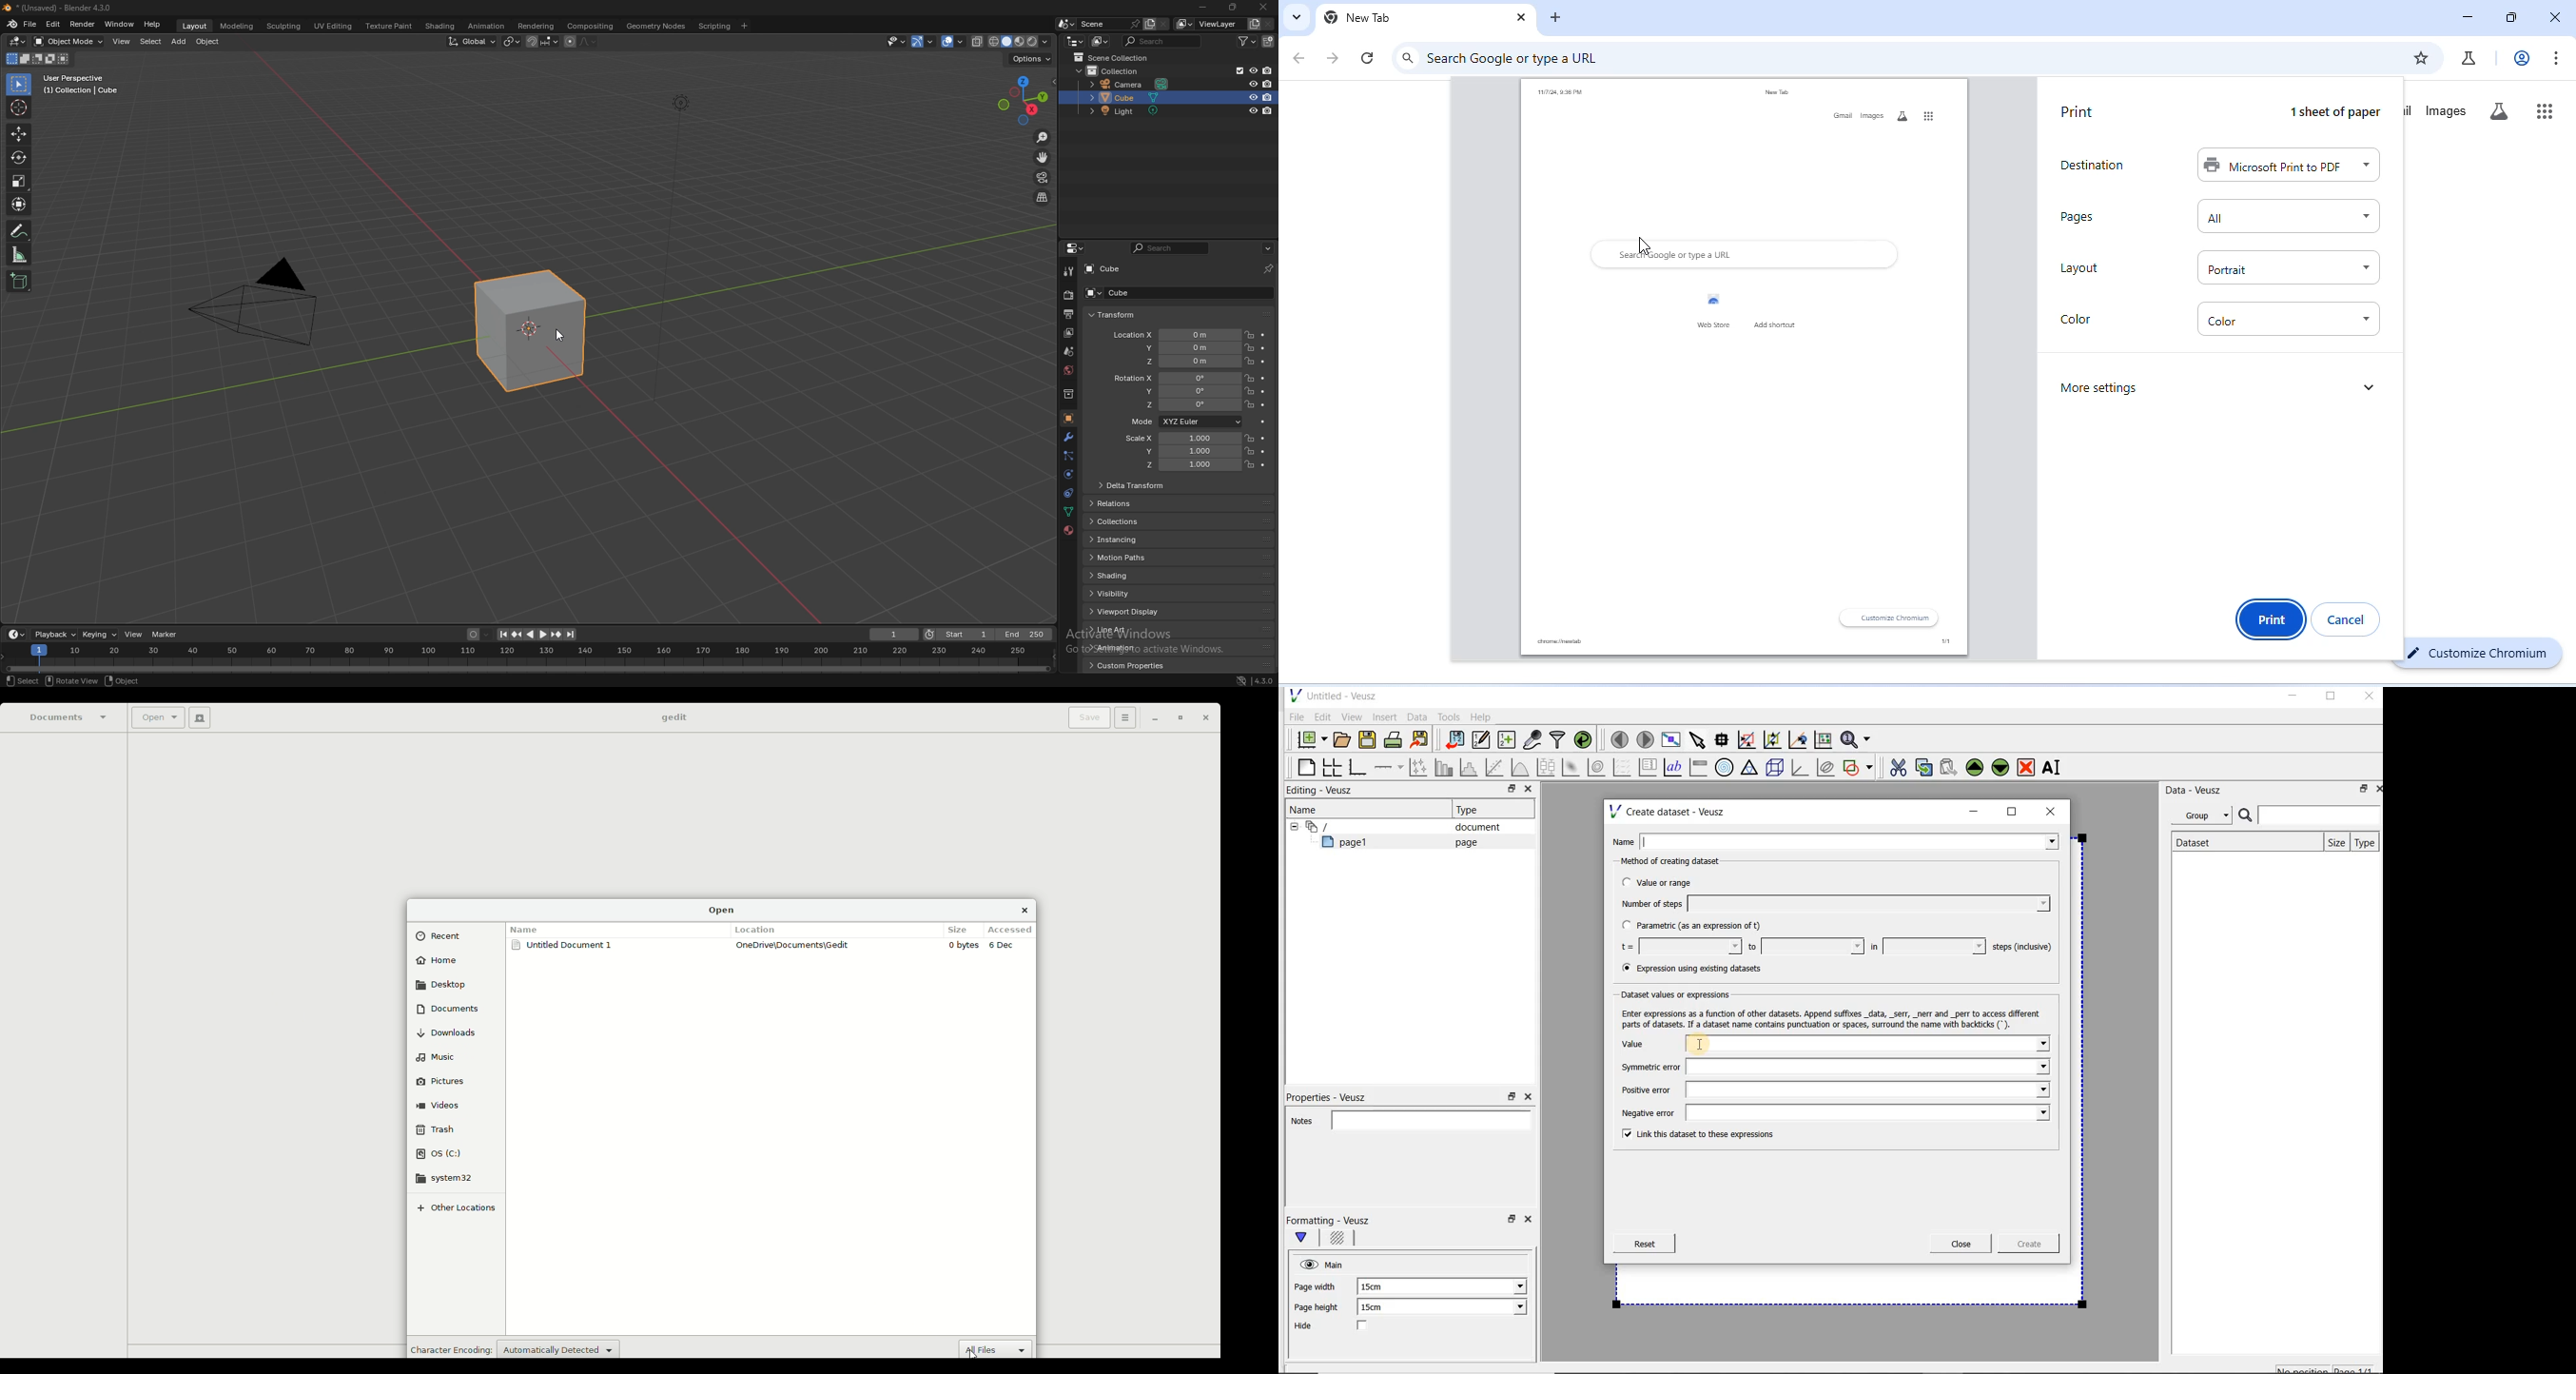 This screenshot has width=2576, height=1400. I want to click on rotation y, so click(1176, 392).